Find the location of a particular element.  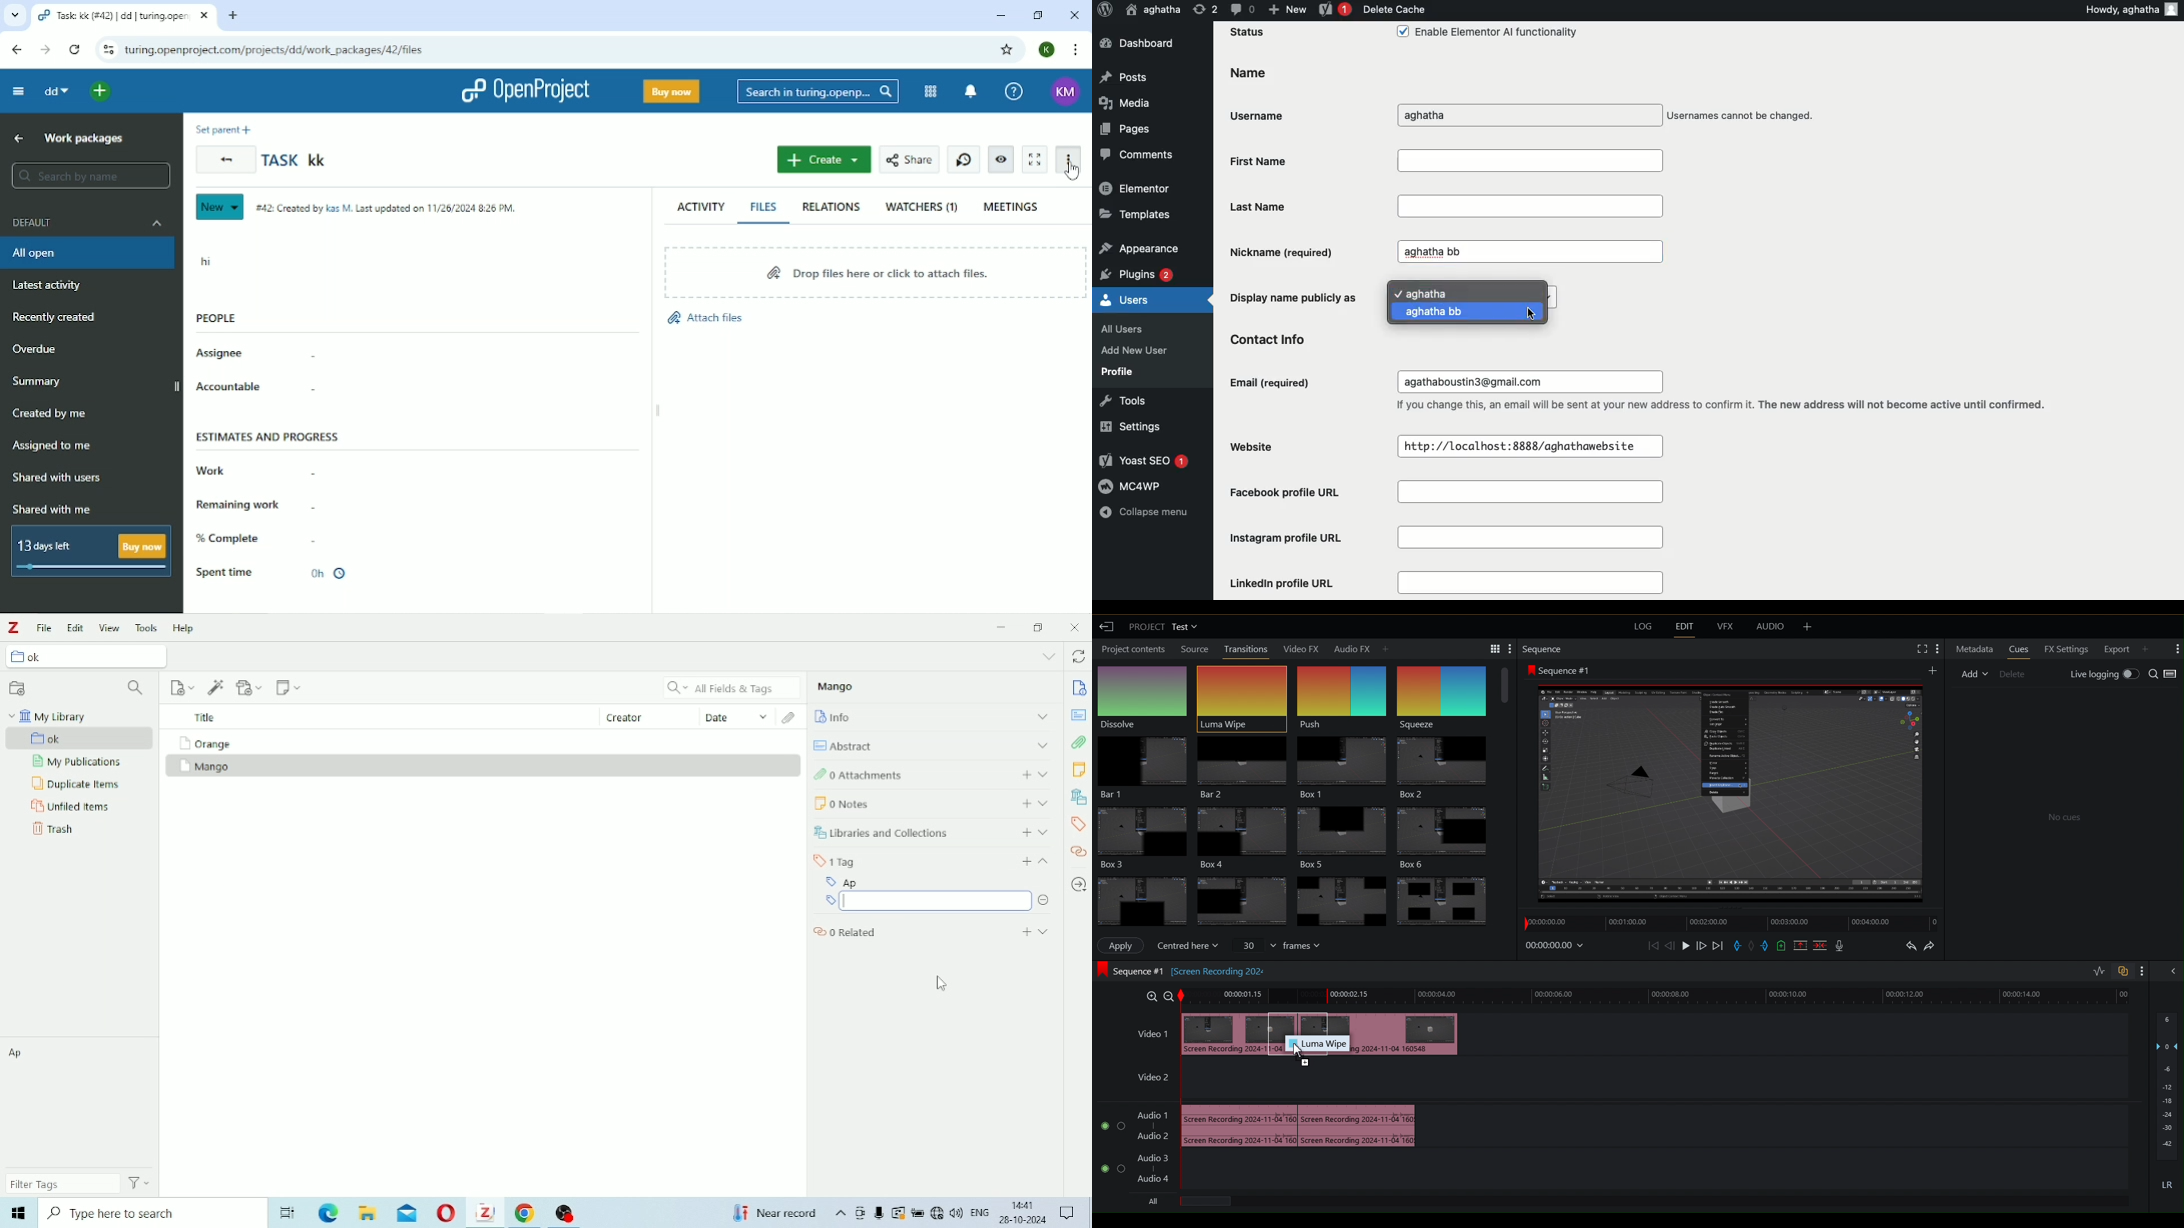

Sequence is located at coordinates (1449, 691).